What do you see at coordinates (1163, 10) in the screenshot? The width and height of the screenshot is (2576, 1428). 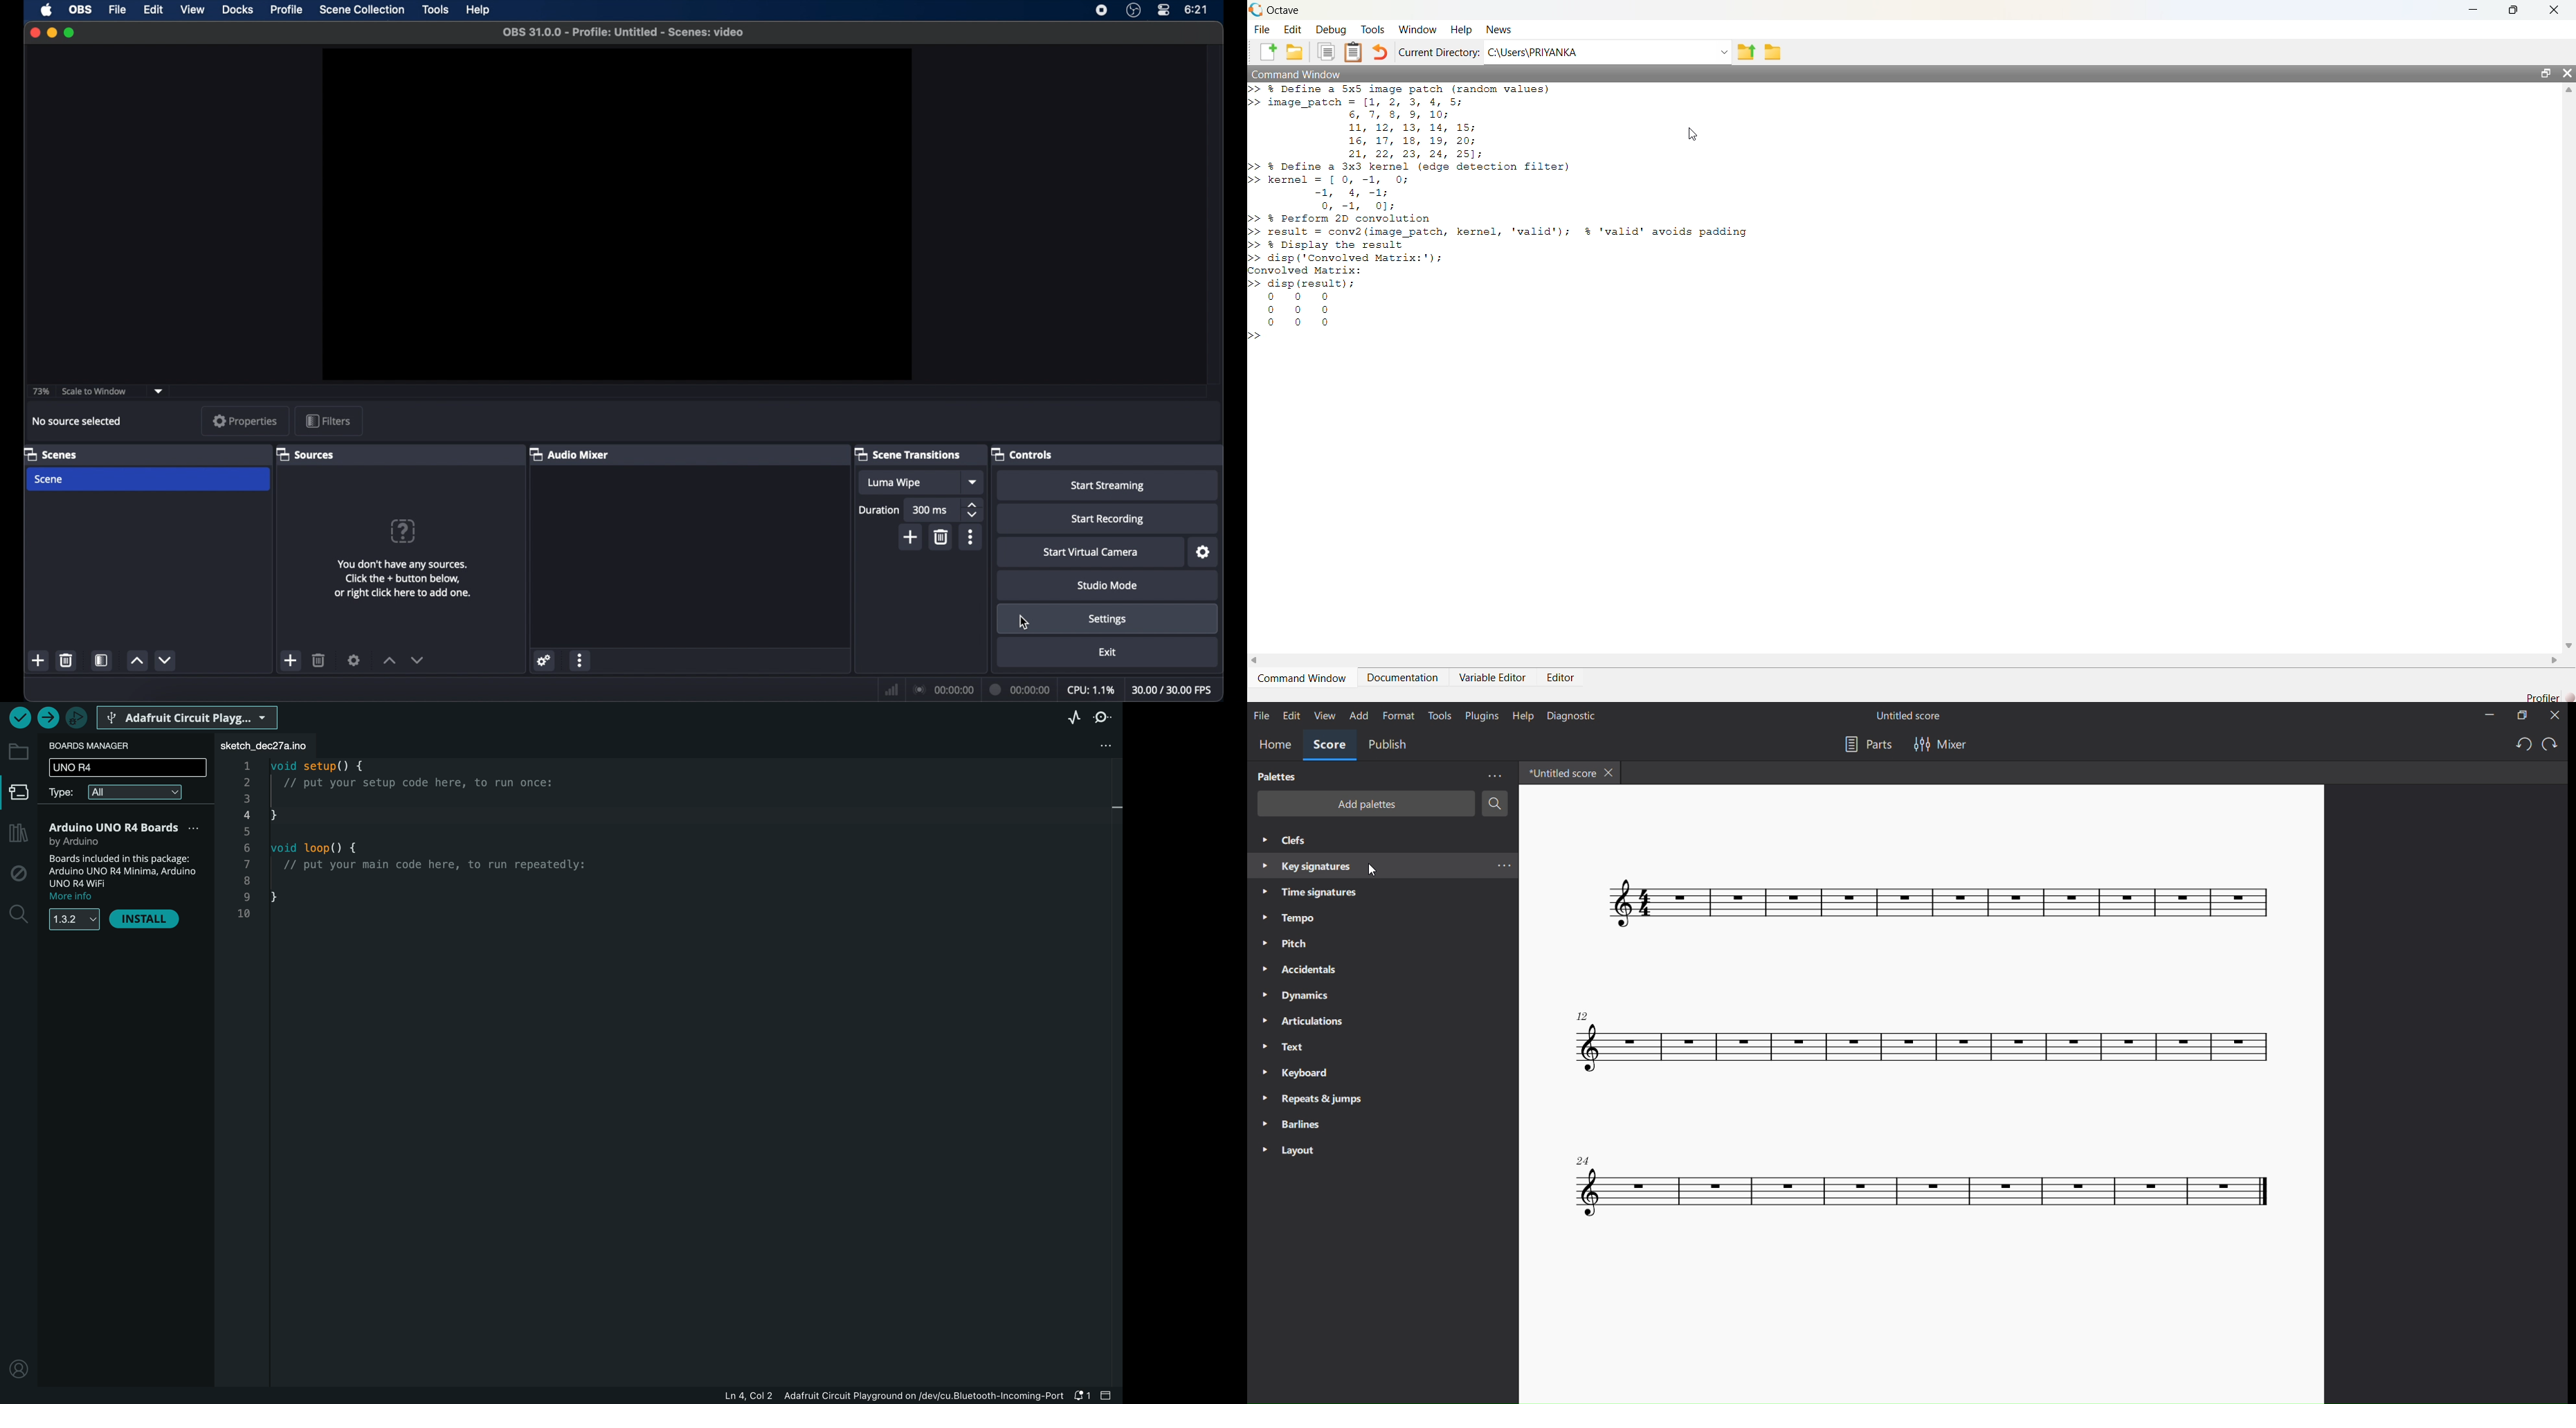 I see `control center` at bounding box center [1163, 10].